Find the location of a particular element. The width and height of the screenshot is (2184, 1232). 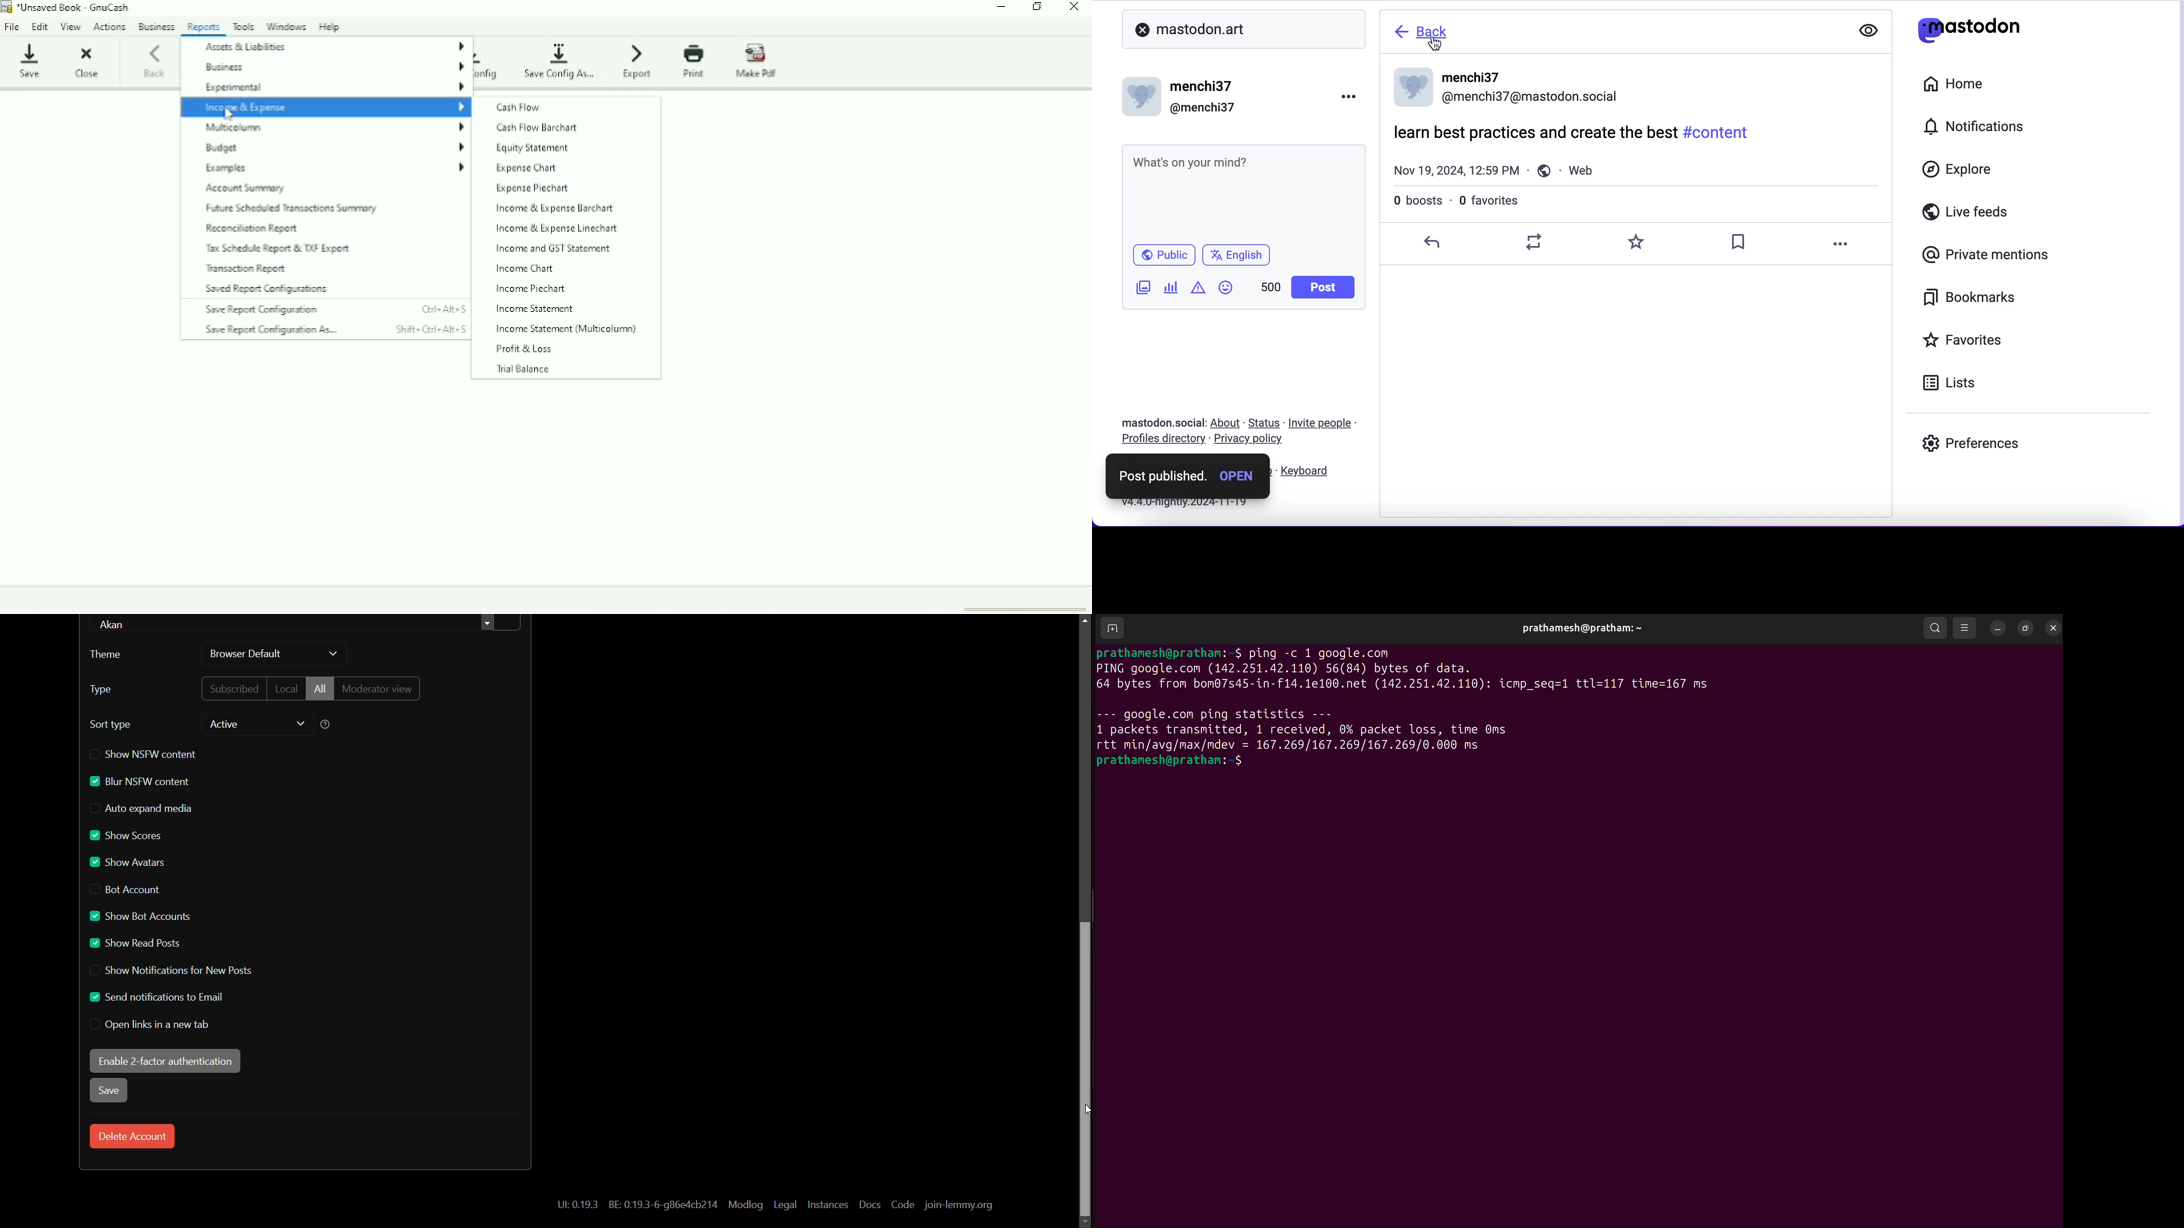

Save Report Configuration is located at coordinates (335, 309).